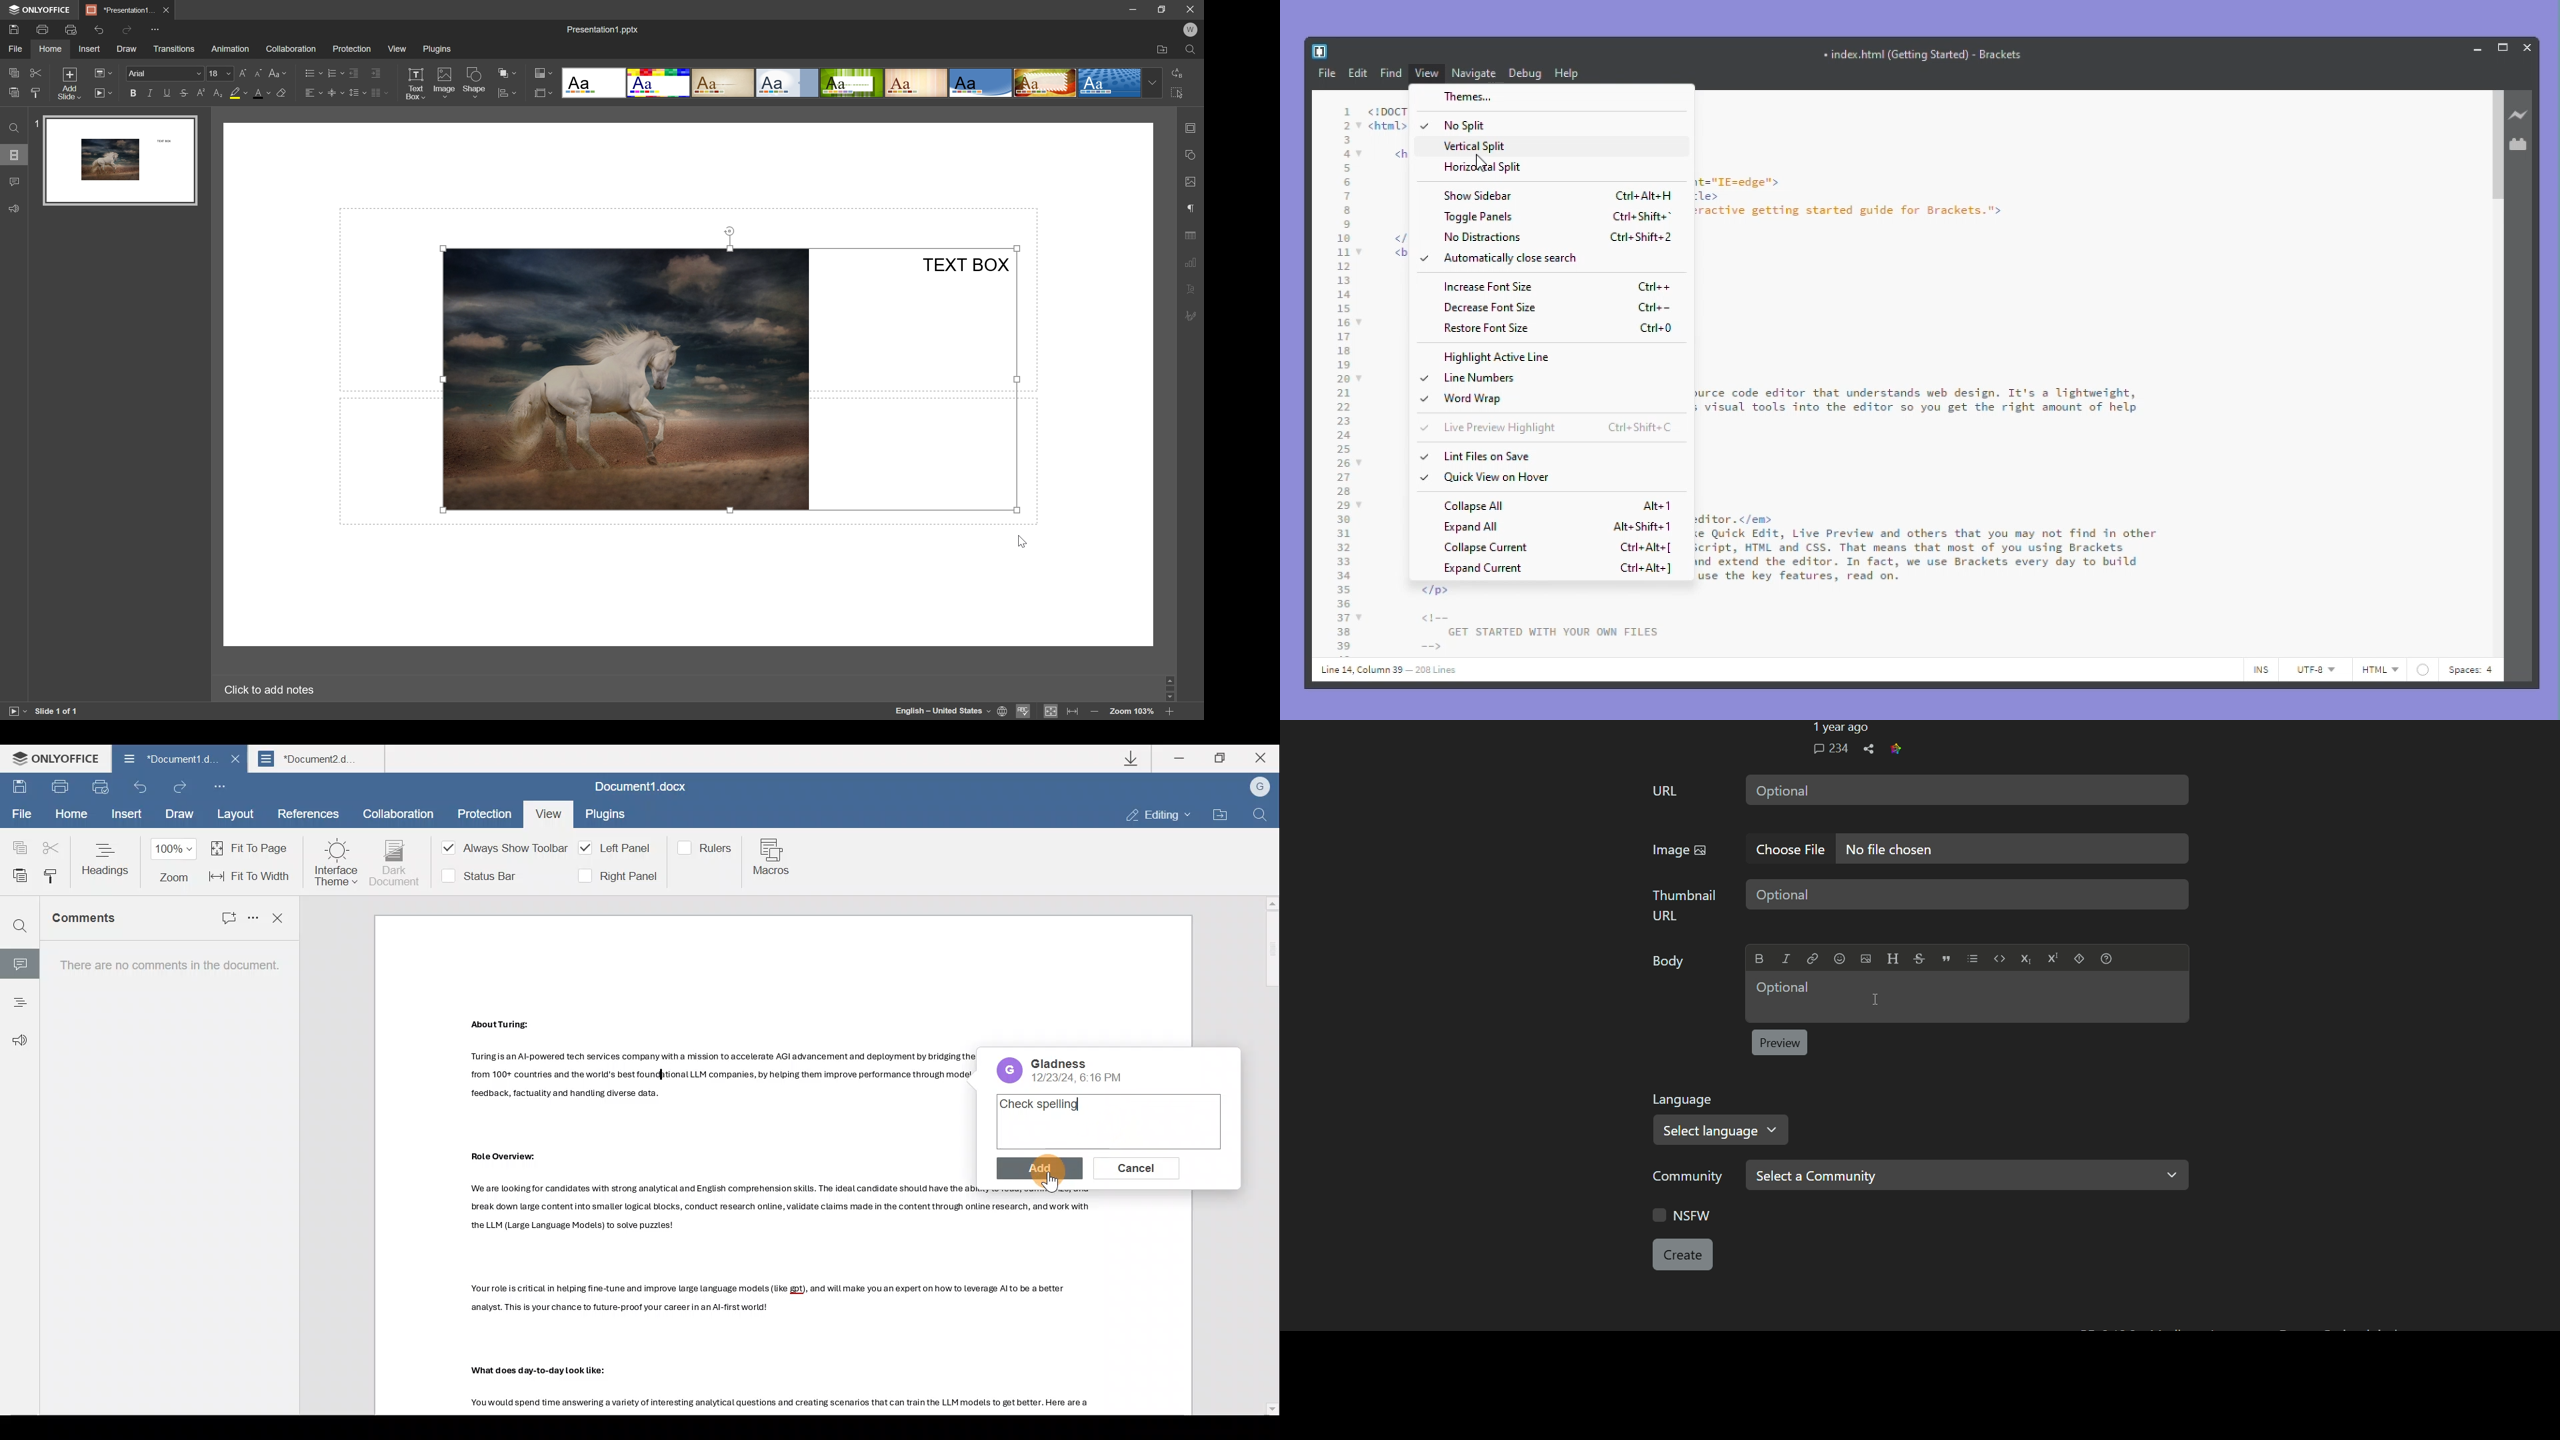 The width and height of the screenshot is (2576, 1456). What do you see at coordinates (724, 84) in the screenshot?
I see `Classic` at bounding box center [724, 84].